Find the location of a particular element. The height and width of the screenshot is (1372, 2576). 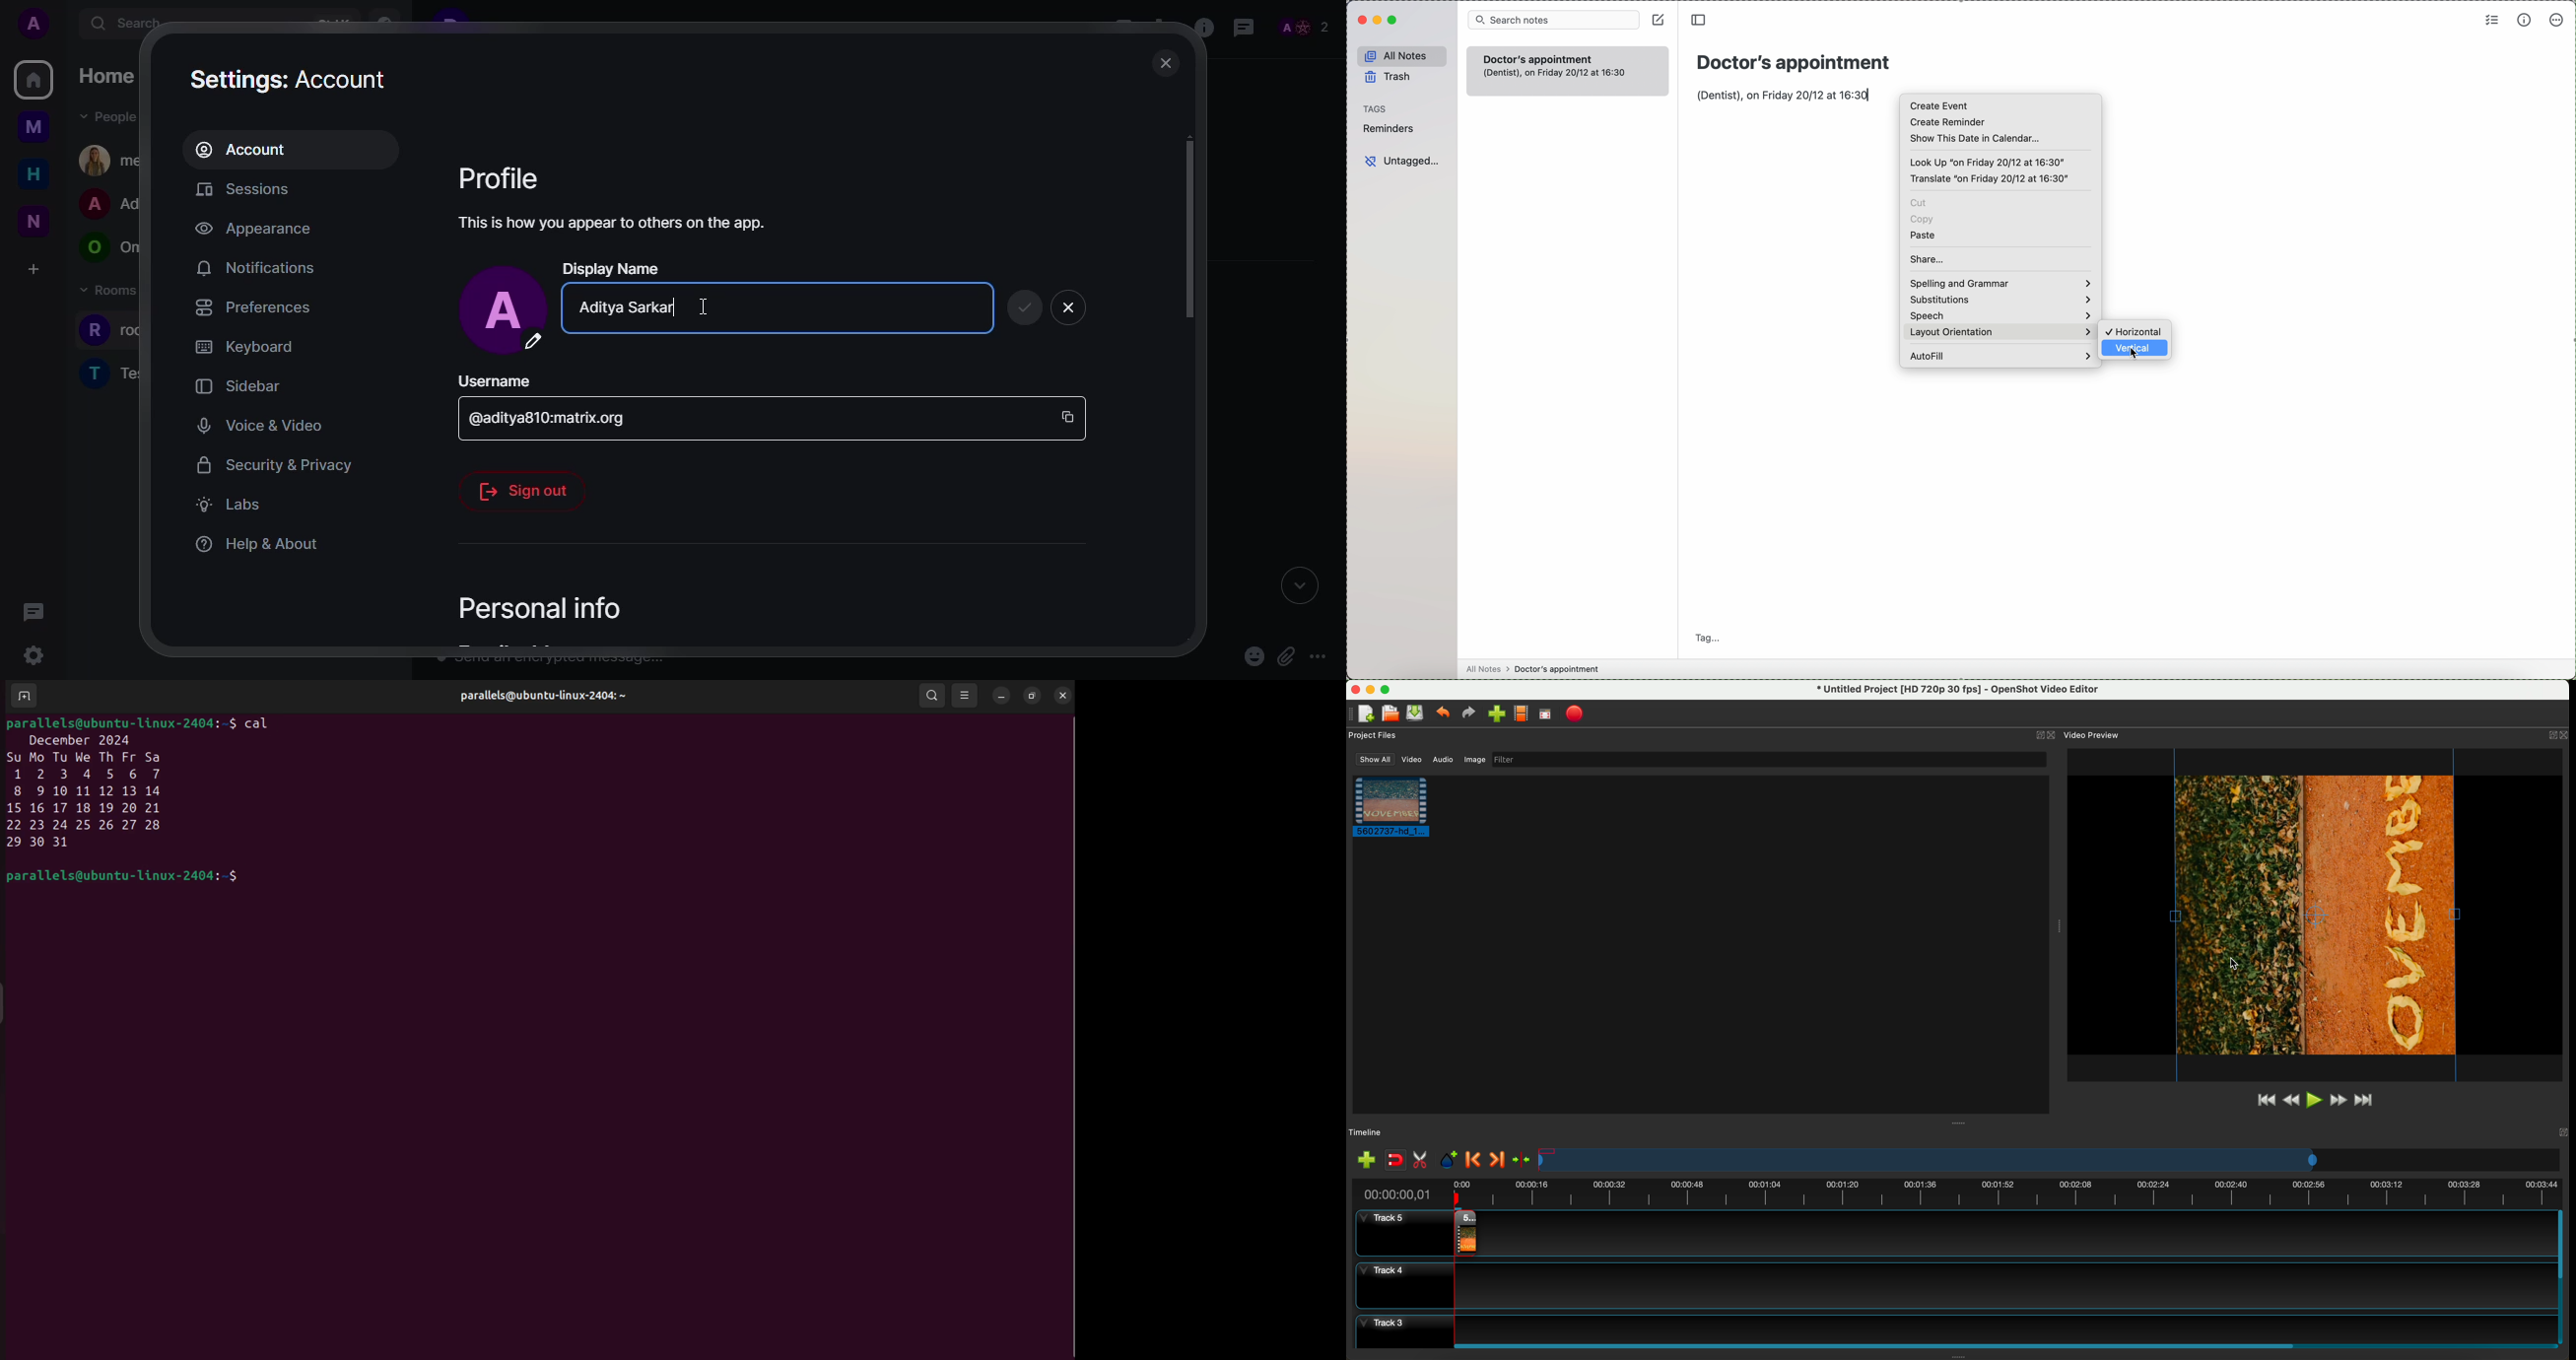

share is located at coordinates (1928, 259).